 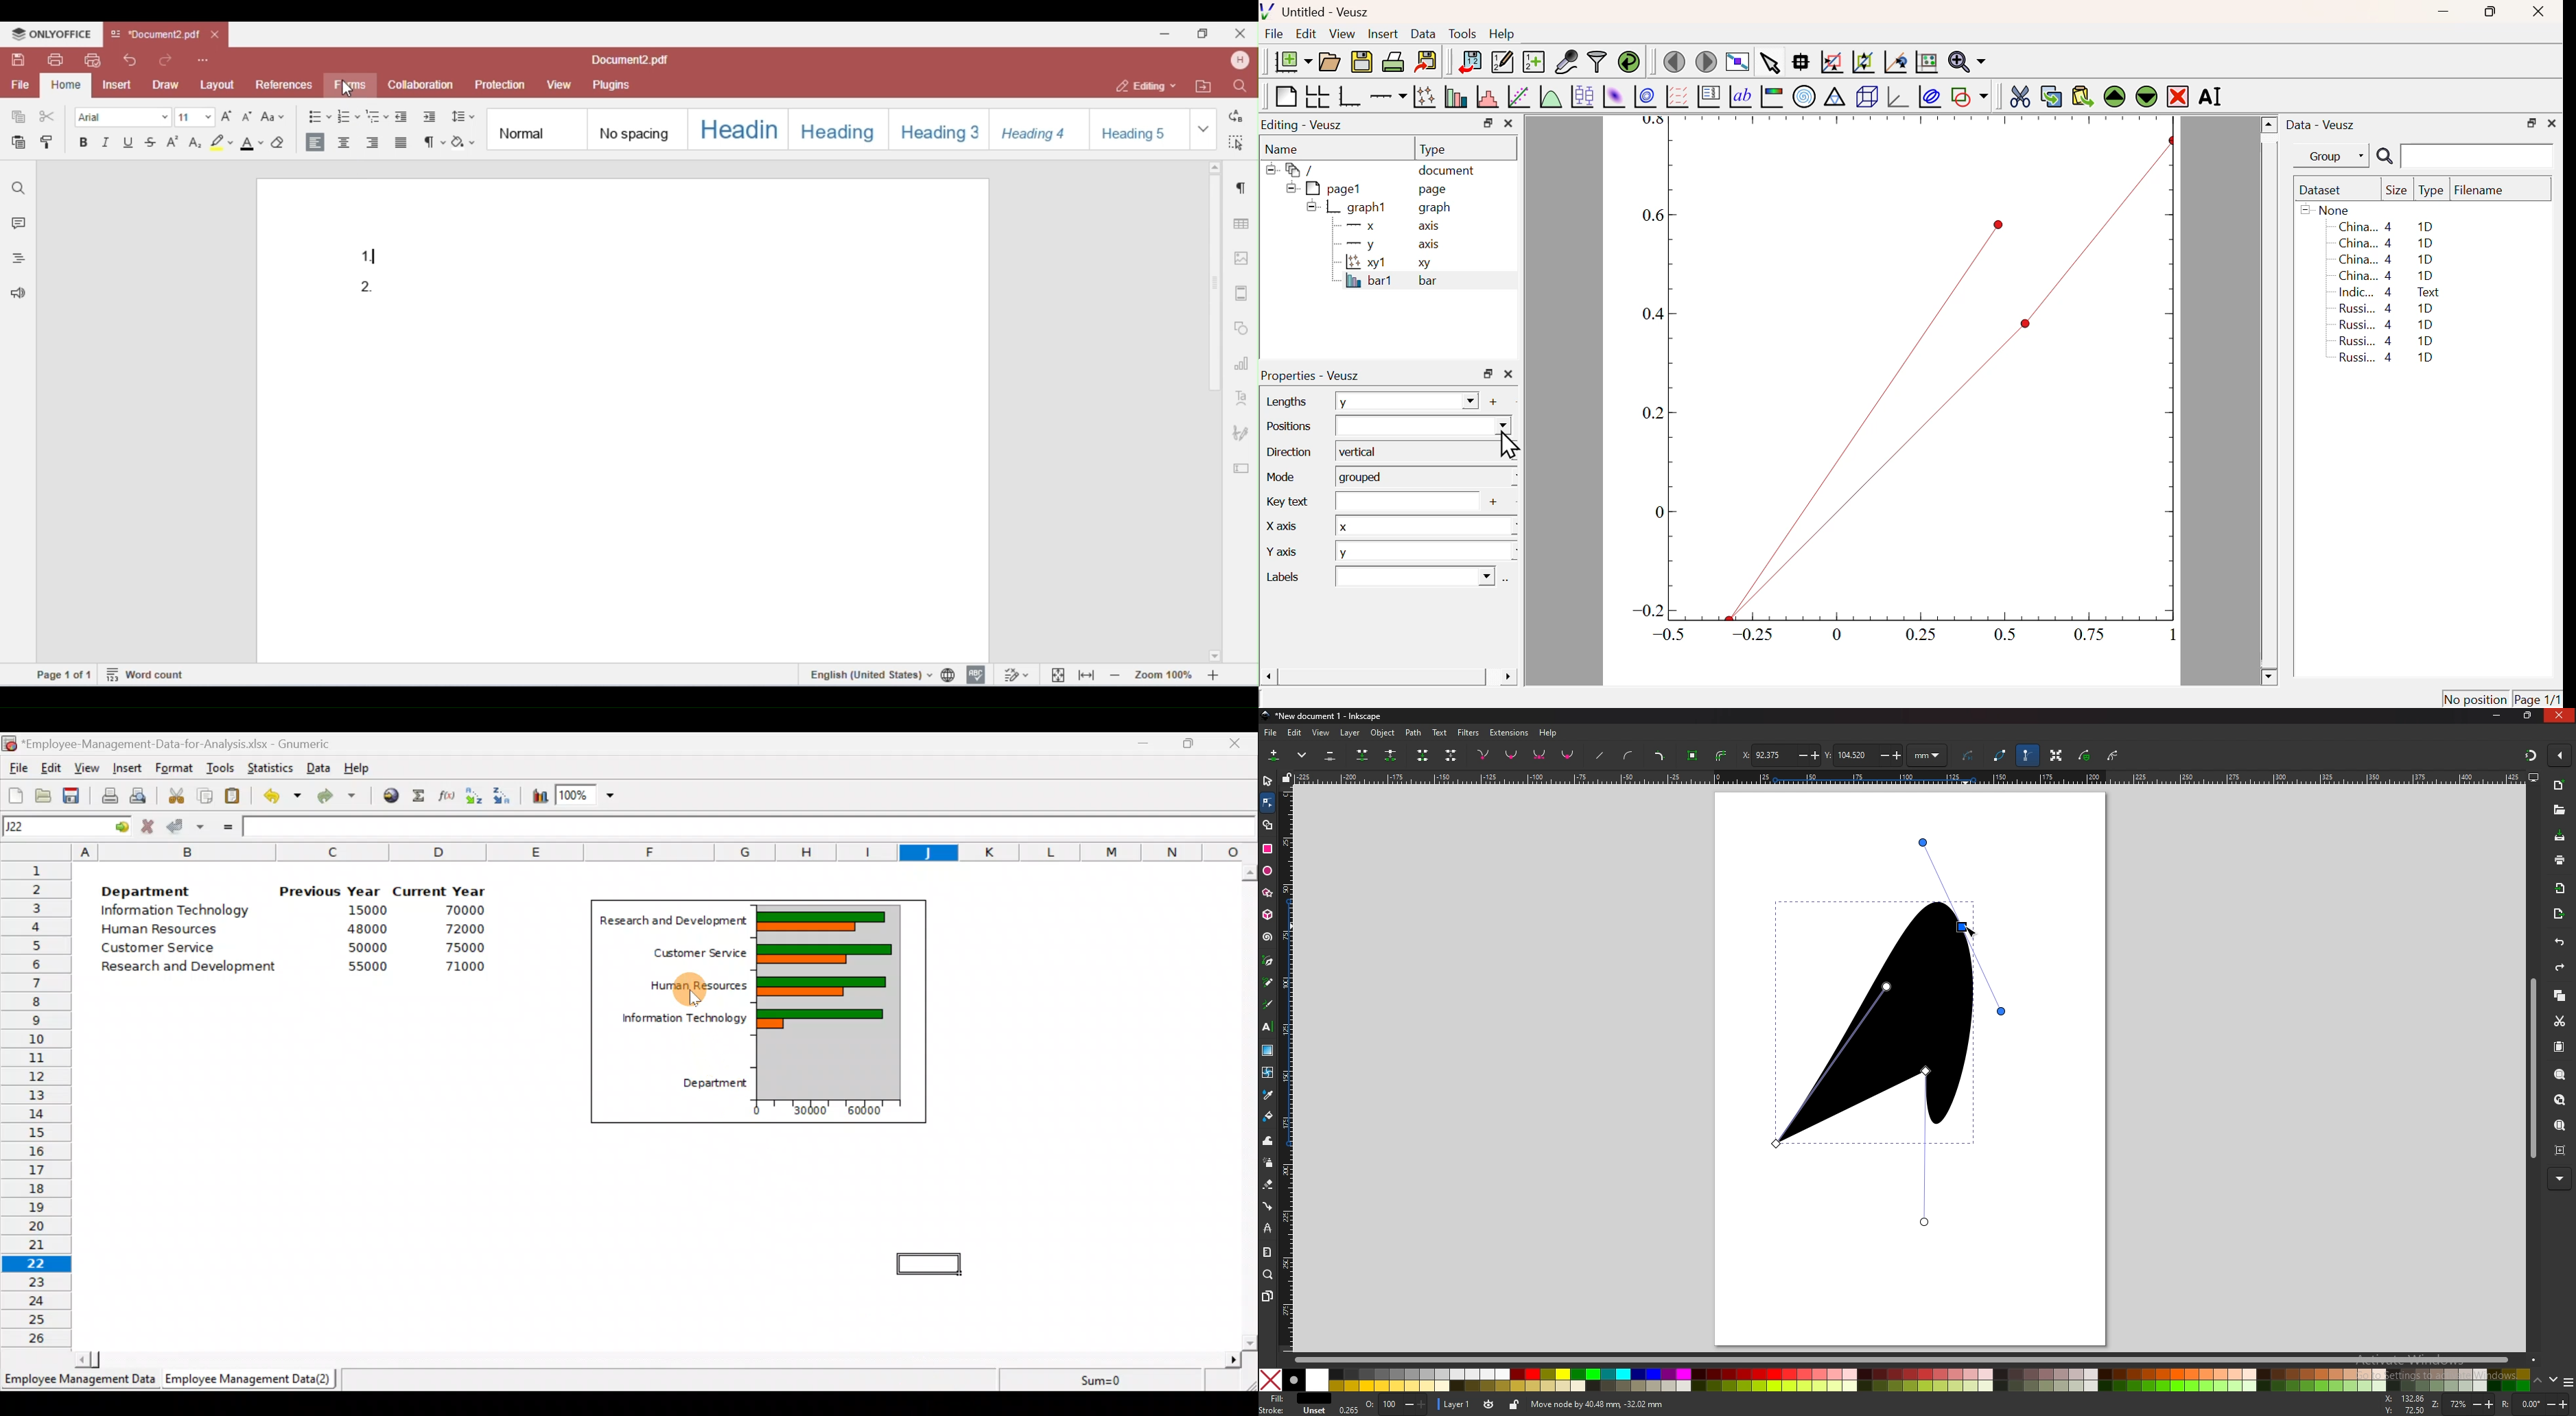 I want to click on lpe, so click(x=1267, y=1227).